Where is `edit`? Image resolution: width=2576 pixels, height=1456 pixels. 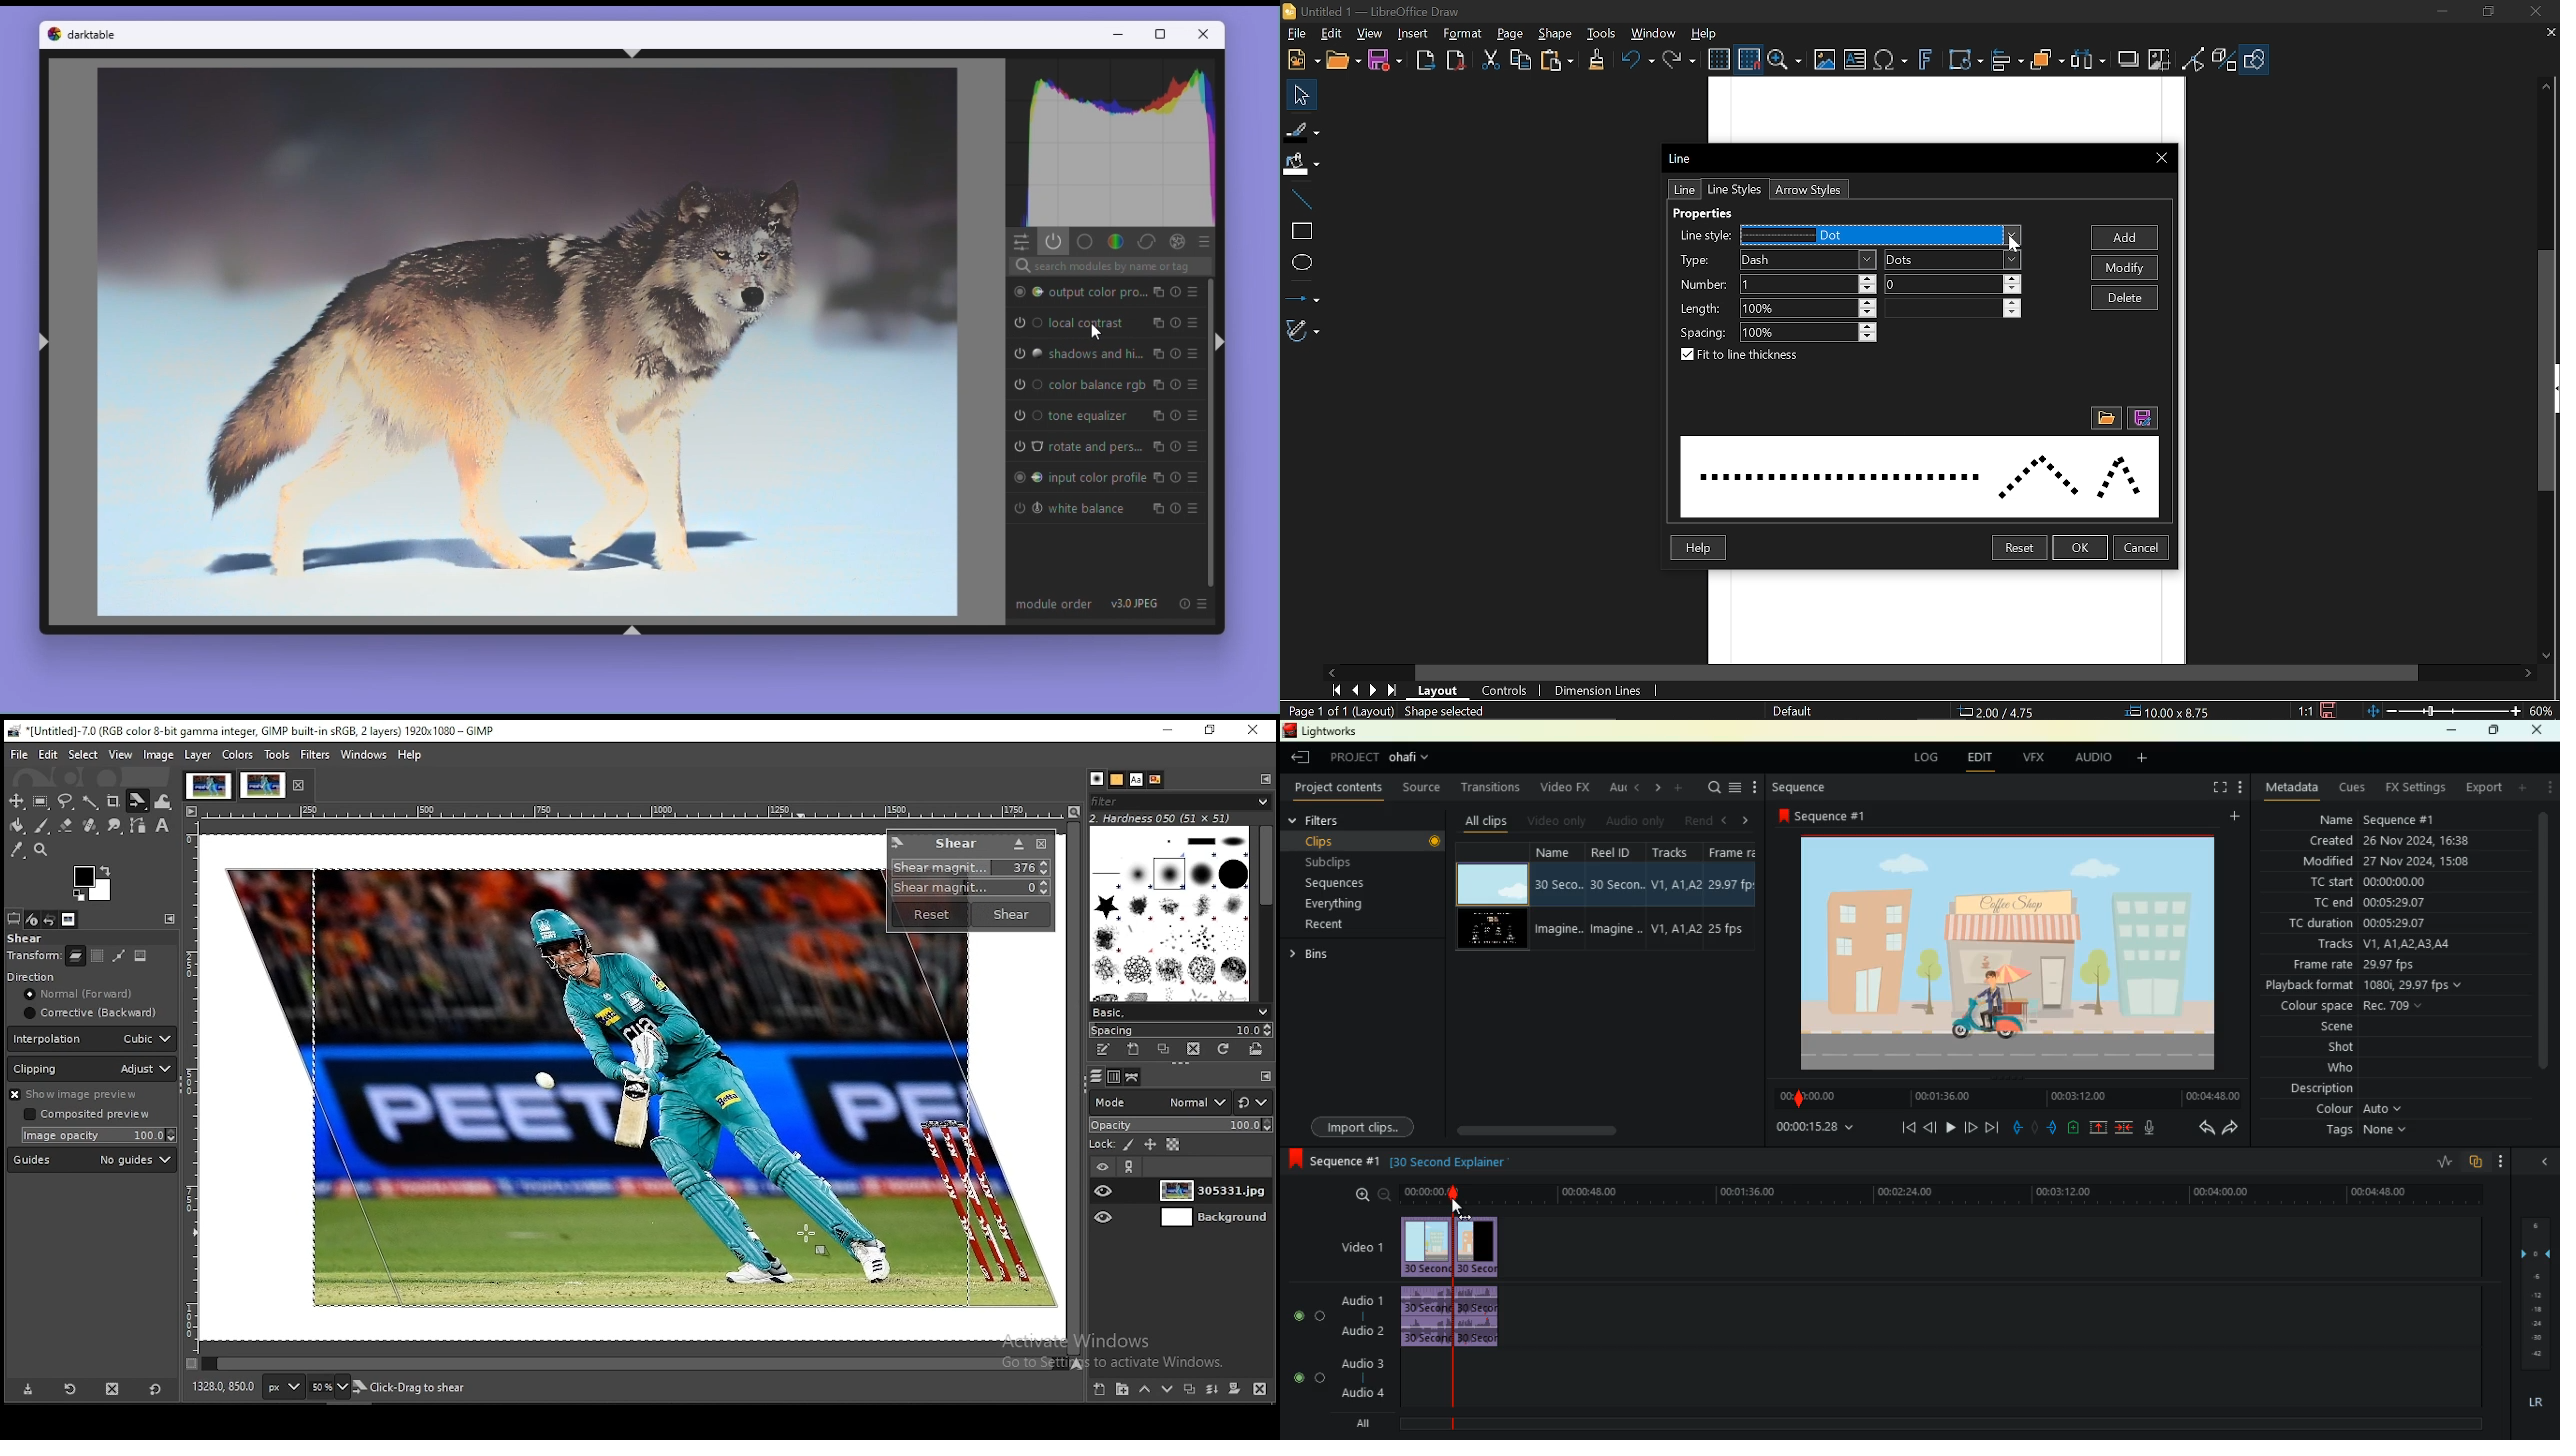
edit is located at coordinates (49, 754).